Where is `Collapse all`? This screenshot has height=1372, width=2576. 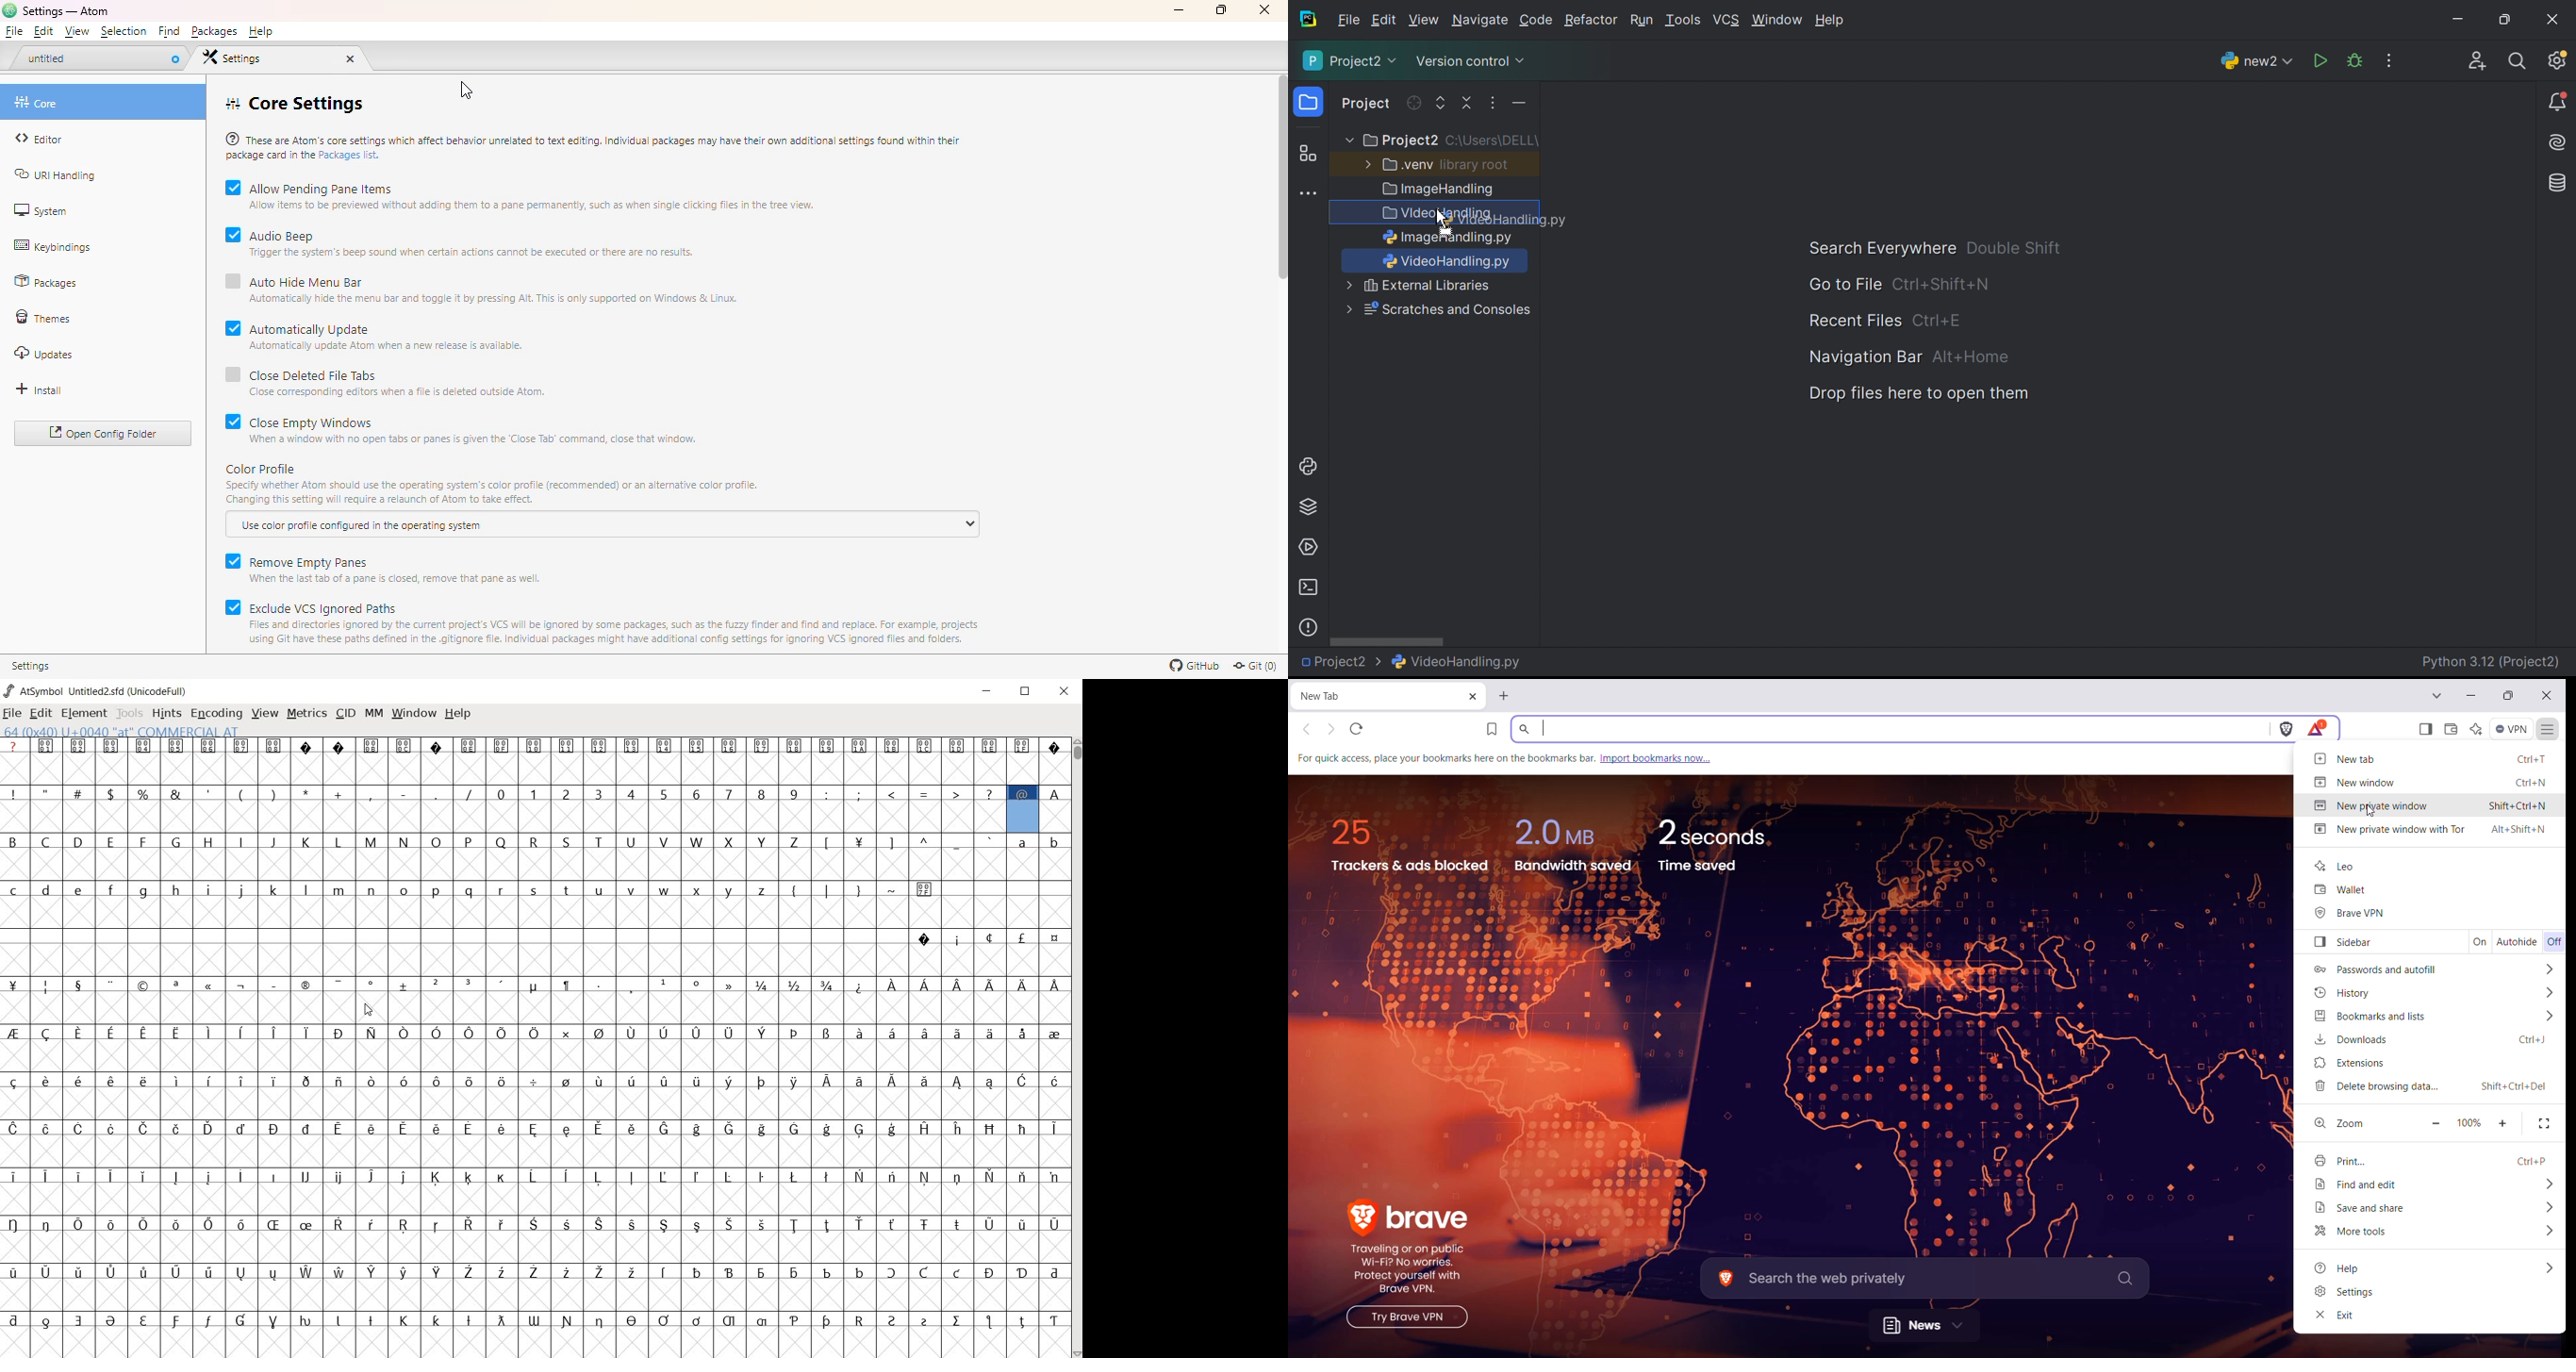
Collapse all is located at coordinates (1468, 103).